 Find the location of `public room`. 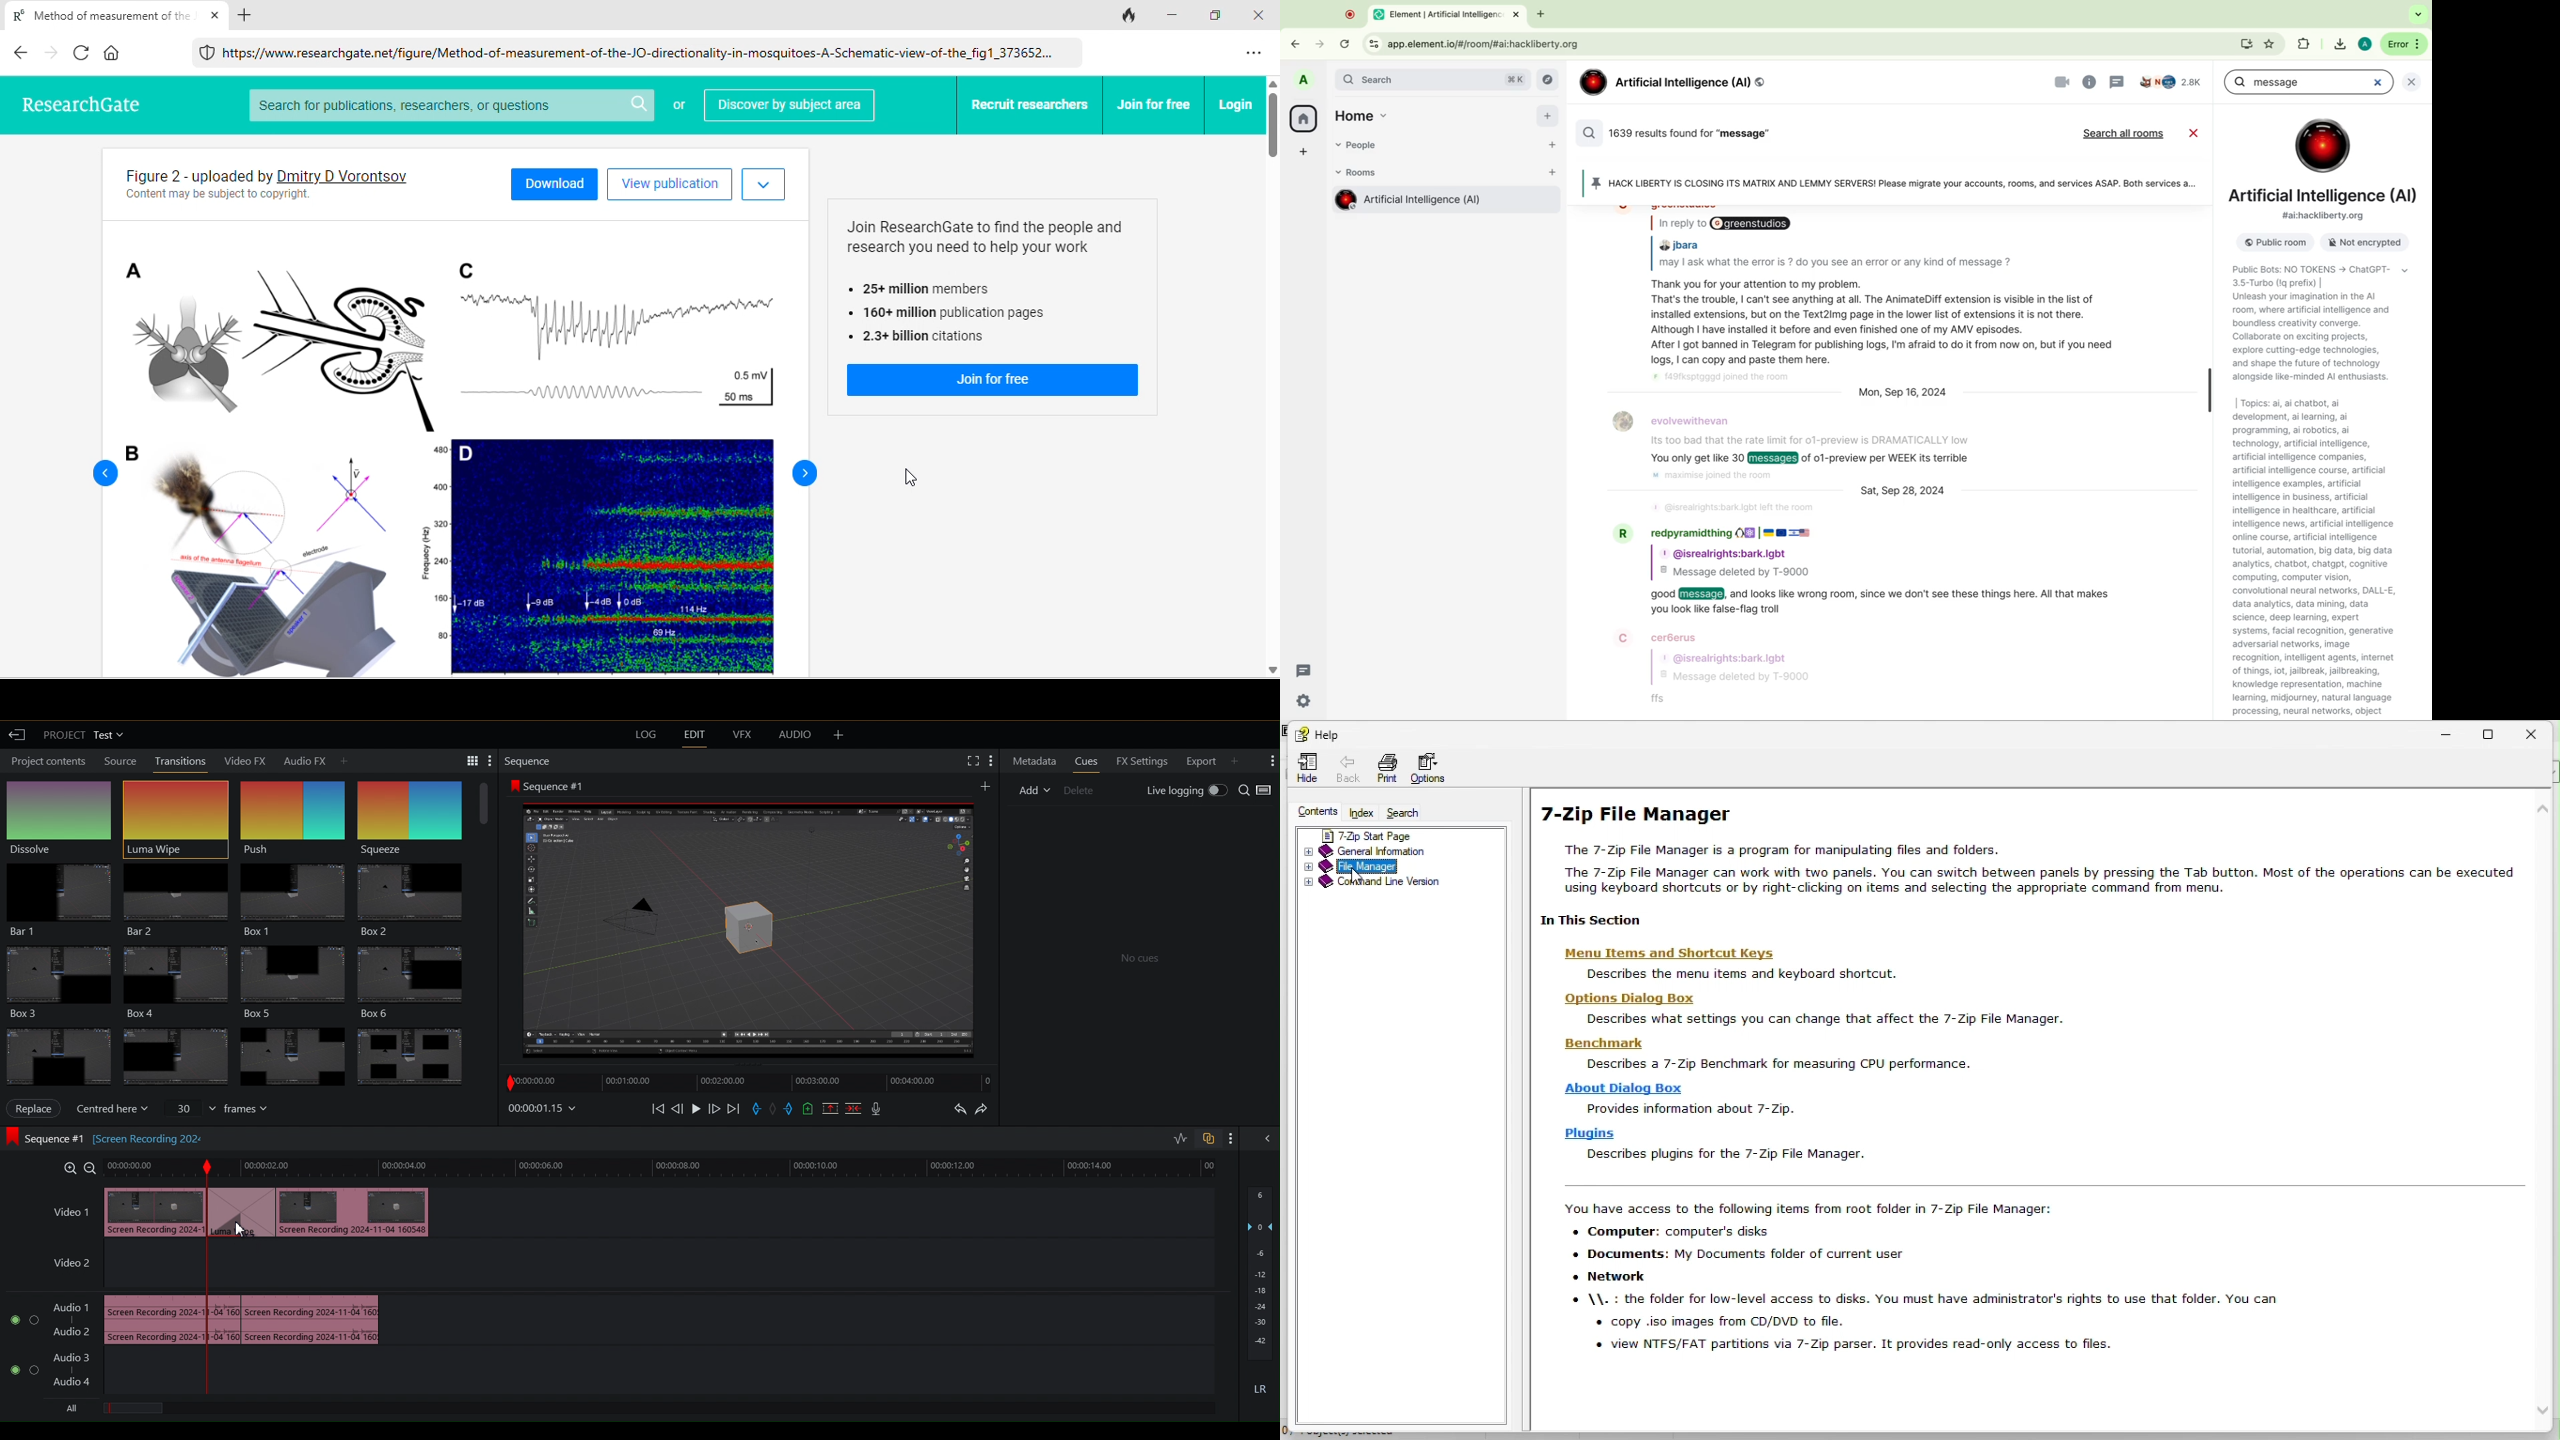

public room is located at coordinates (2272, 243).